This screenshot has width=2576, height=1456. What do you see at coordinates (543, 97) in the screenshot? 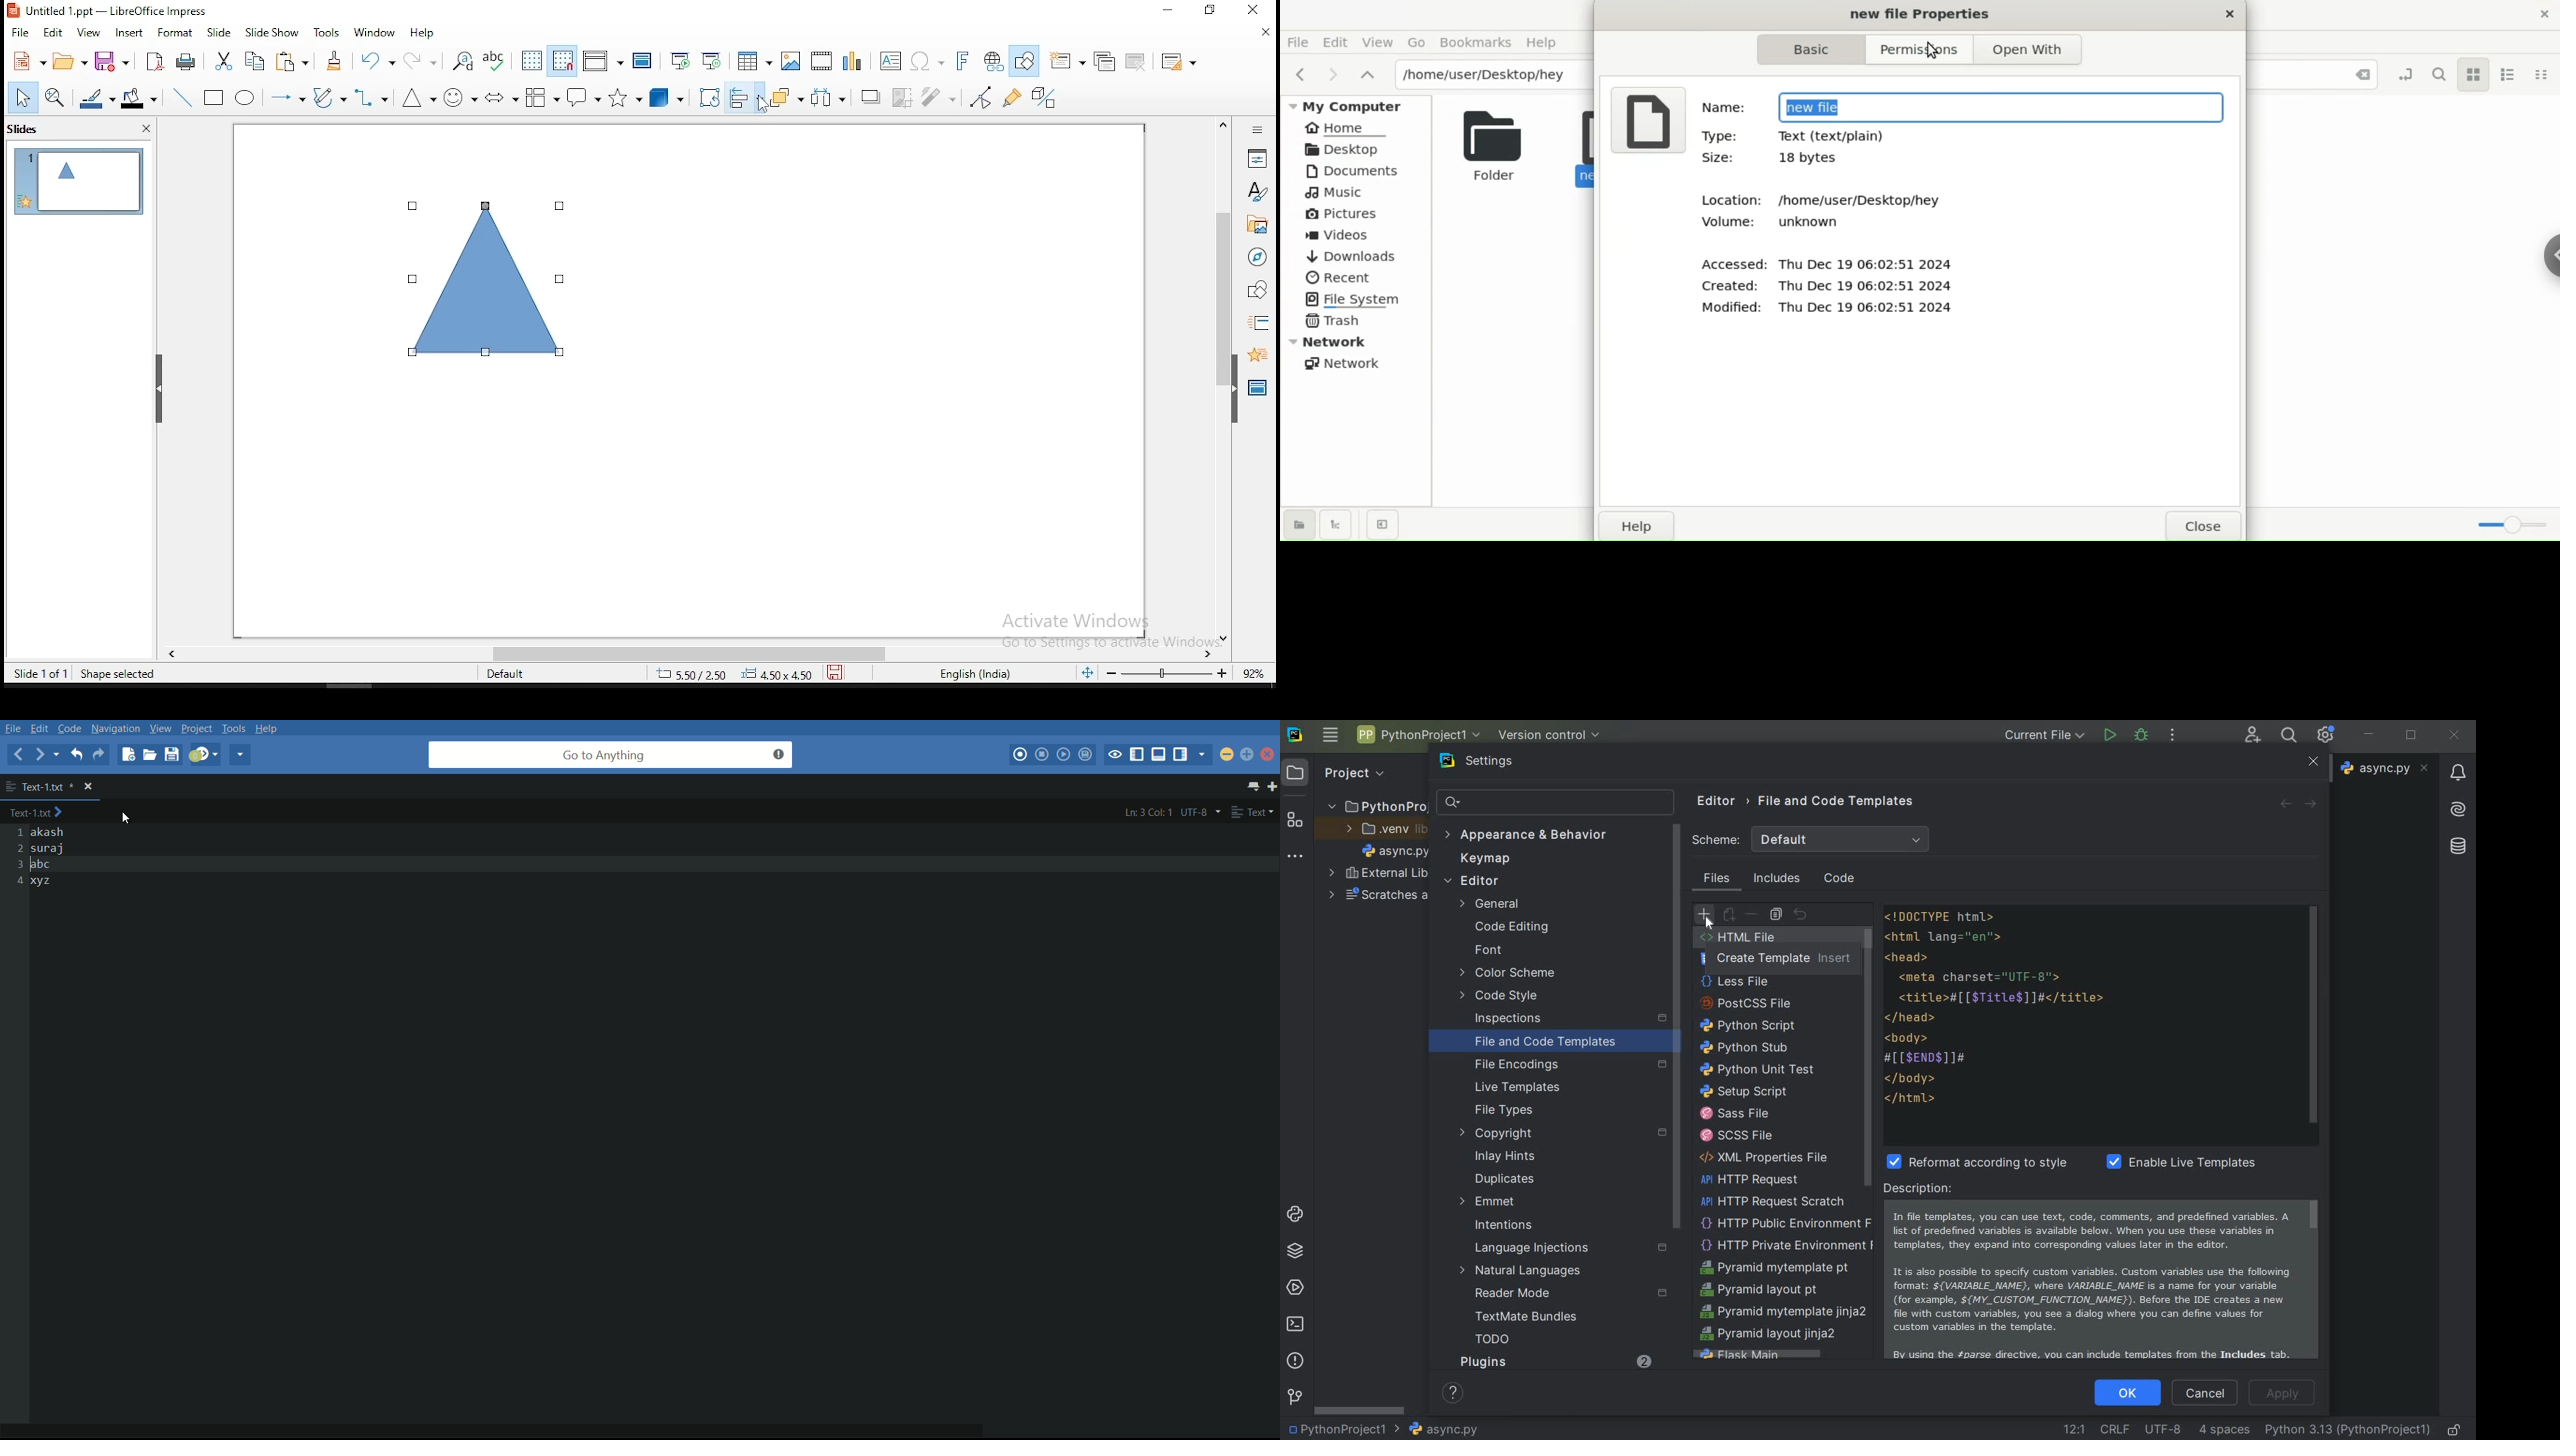
I see `flowchart` at bounding box center [543, 97].